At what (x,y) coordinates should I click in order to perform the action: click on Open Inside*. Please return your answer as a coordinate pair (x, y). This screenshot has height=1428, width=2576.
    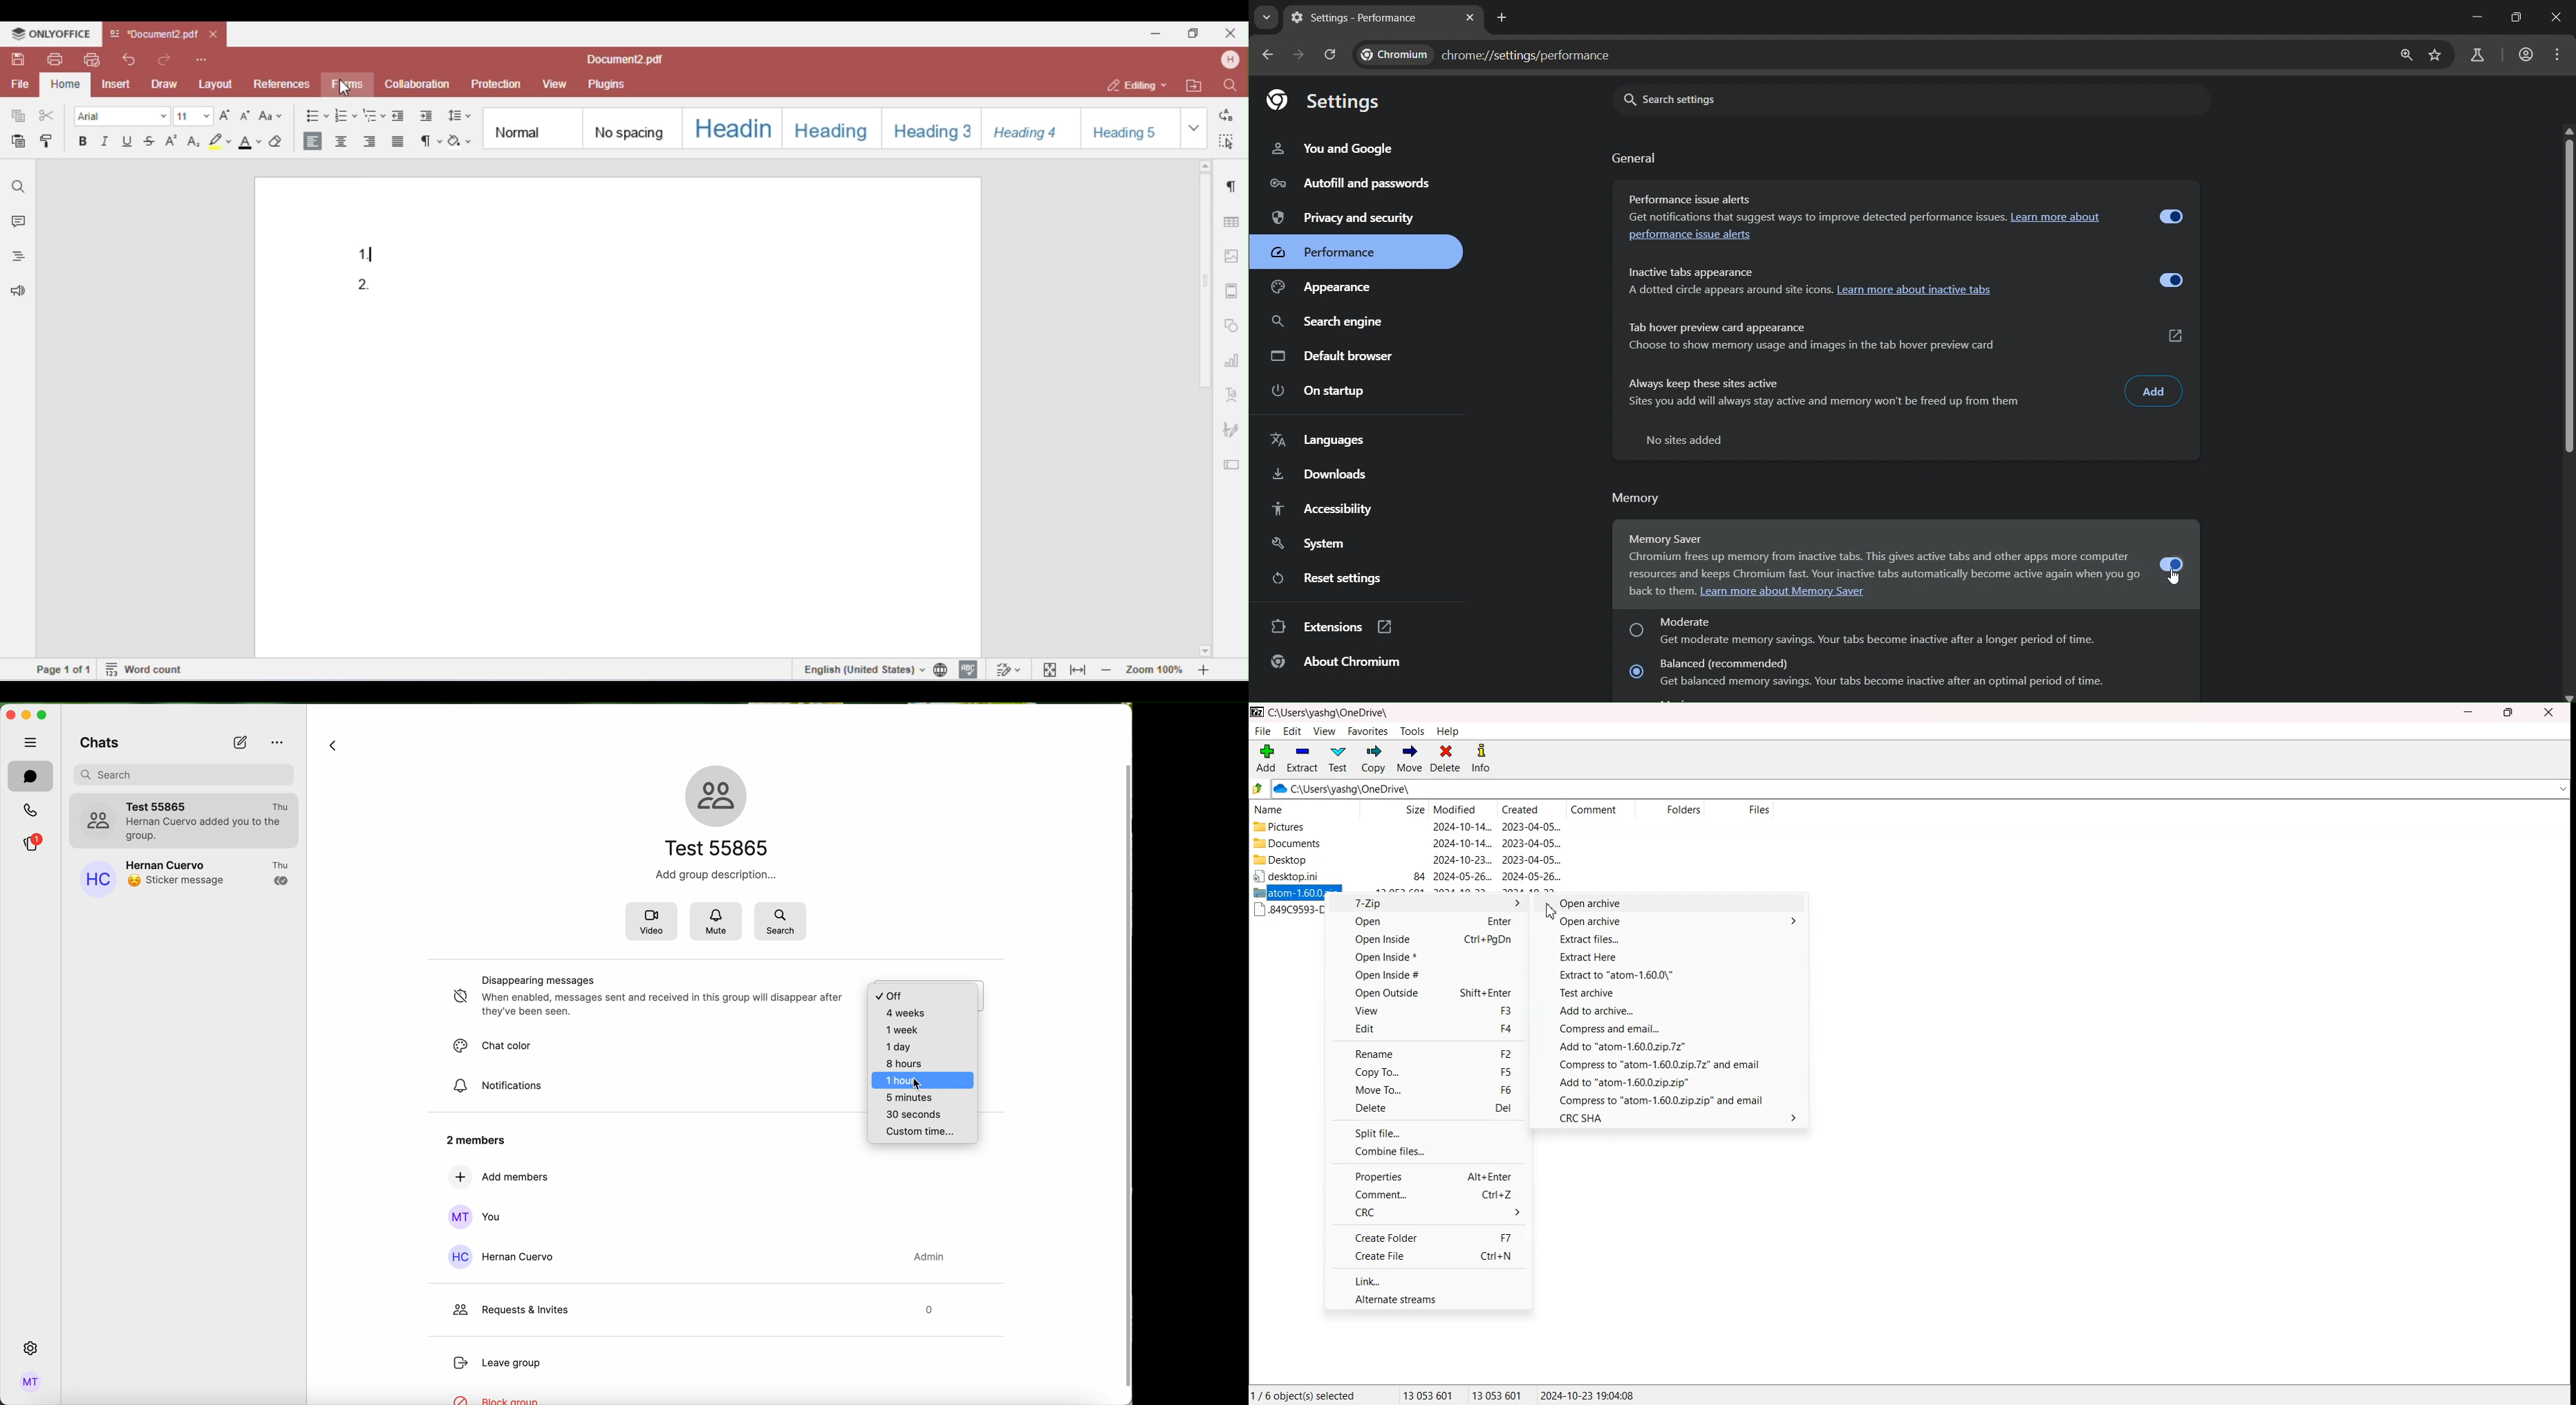
    Looking at the image, I should click on (1427, 957).